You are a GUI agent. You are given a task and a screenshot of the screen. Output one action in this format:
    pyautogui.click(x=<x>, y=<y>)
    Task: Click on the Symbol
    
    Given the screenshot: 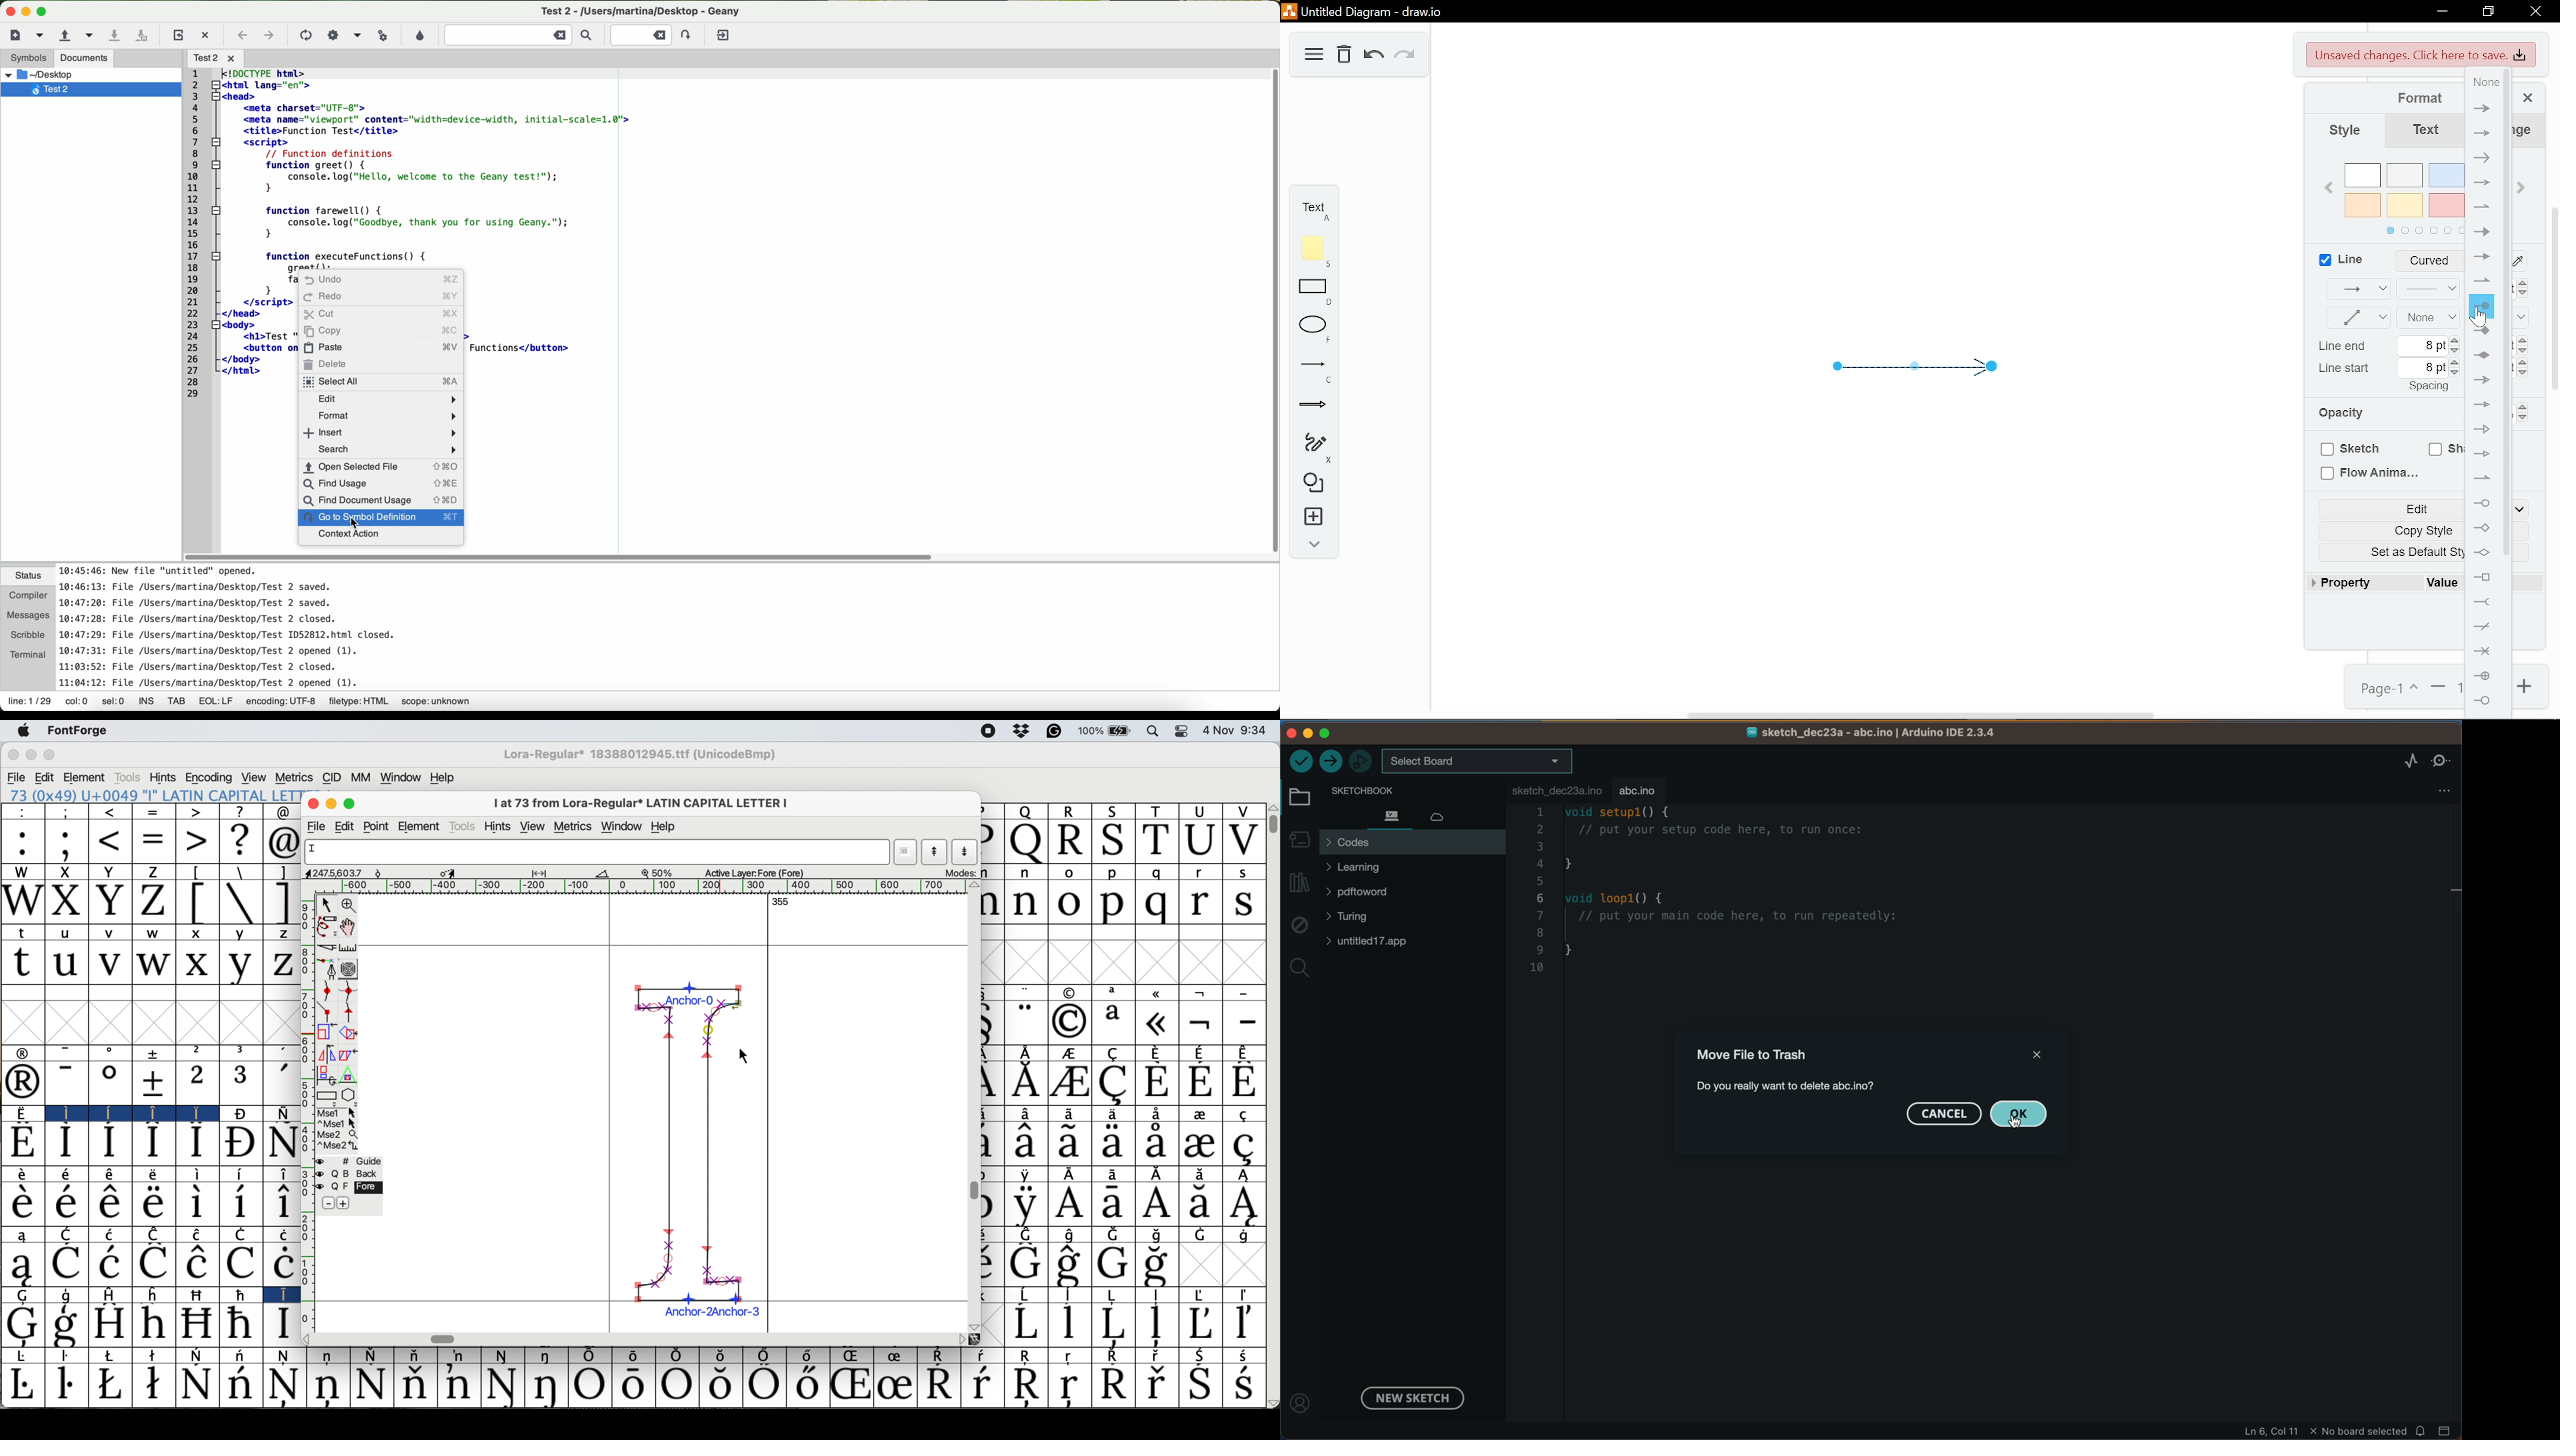 What is the action you would take?
    pyautogui.click(x=111, y=1176)
    